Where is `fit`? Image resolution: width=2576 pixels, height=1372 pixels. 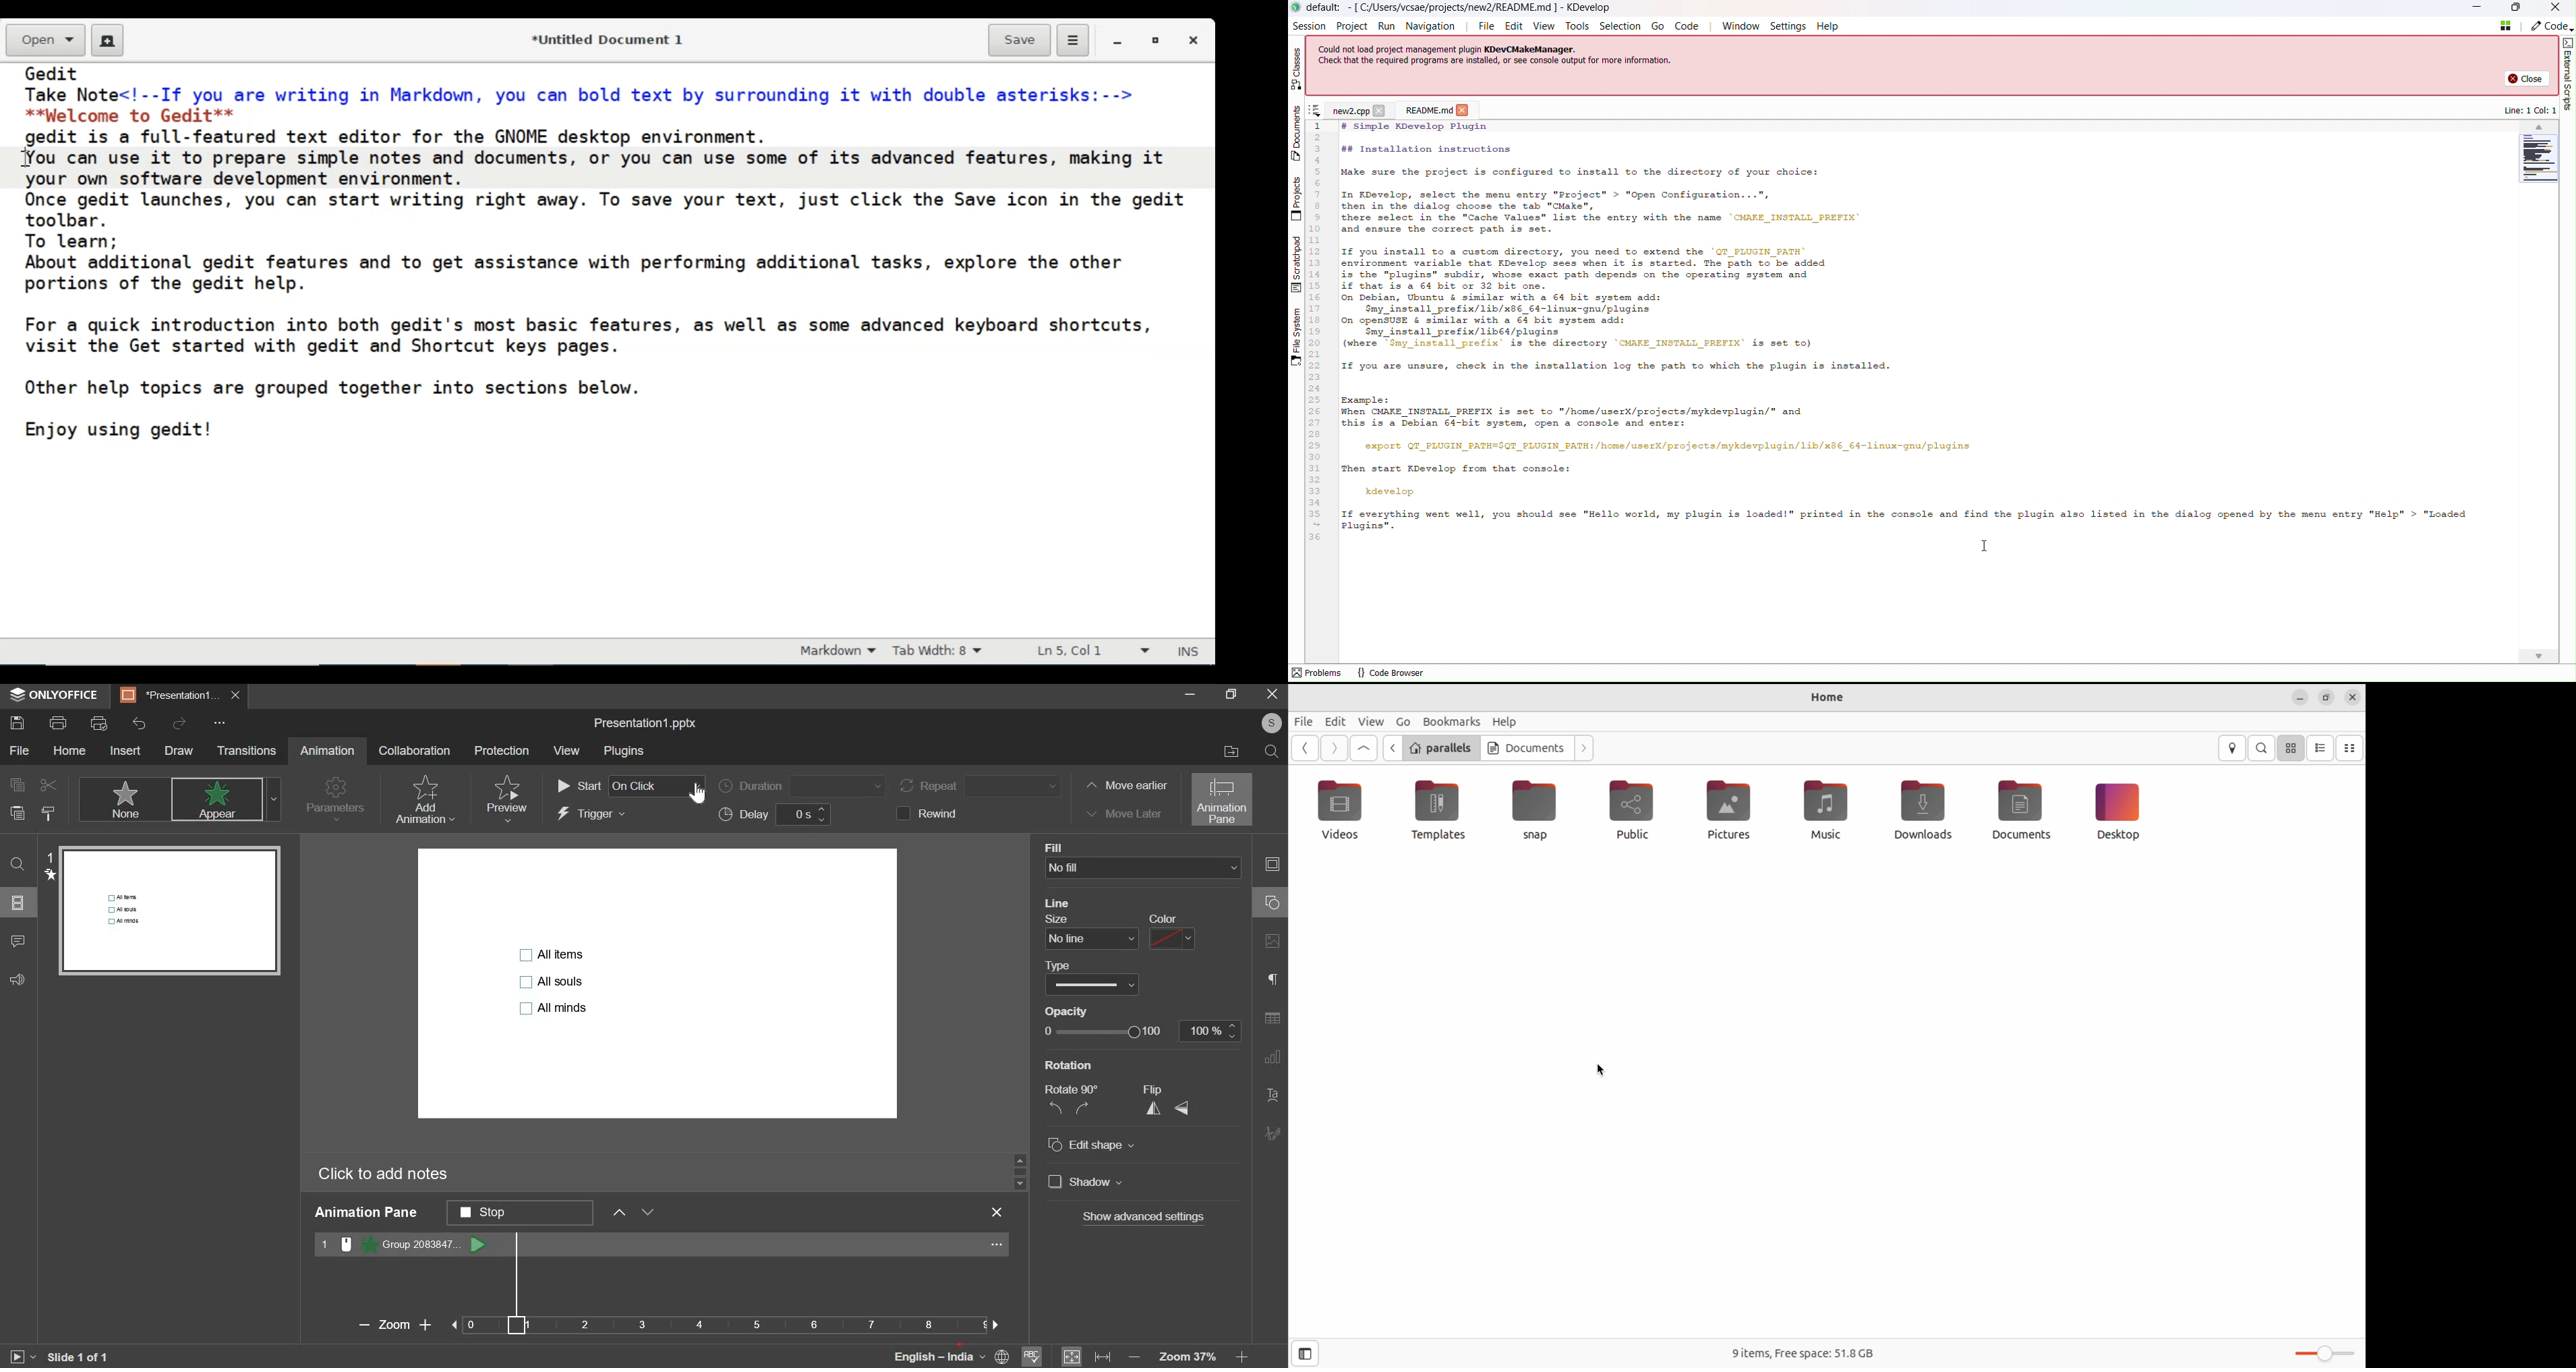 fit is located at coordinates (1086, 1355).